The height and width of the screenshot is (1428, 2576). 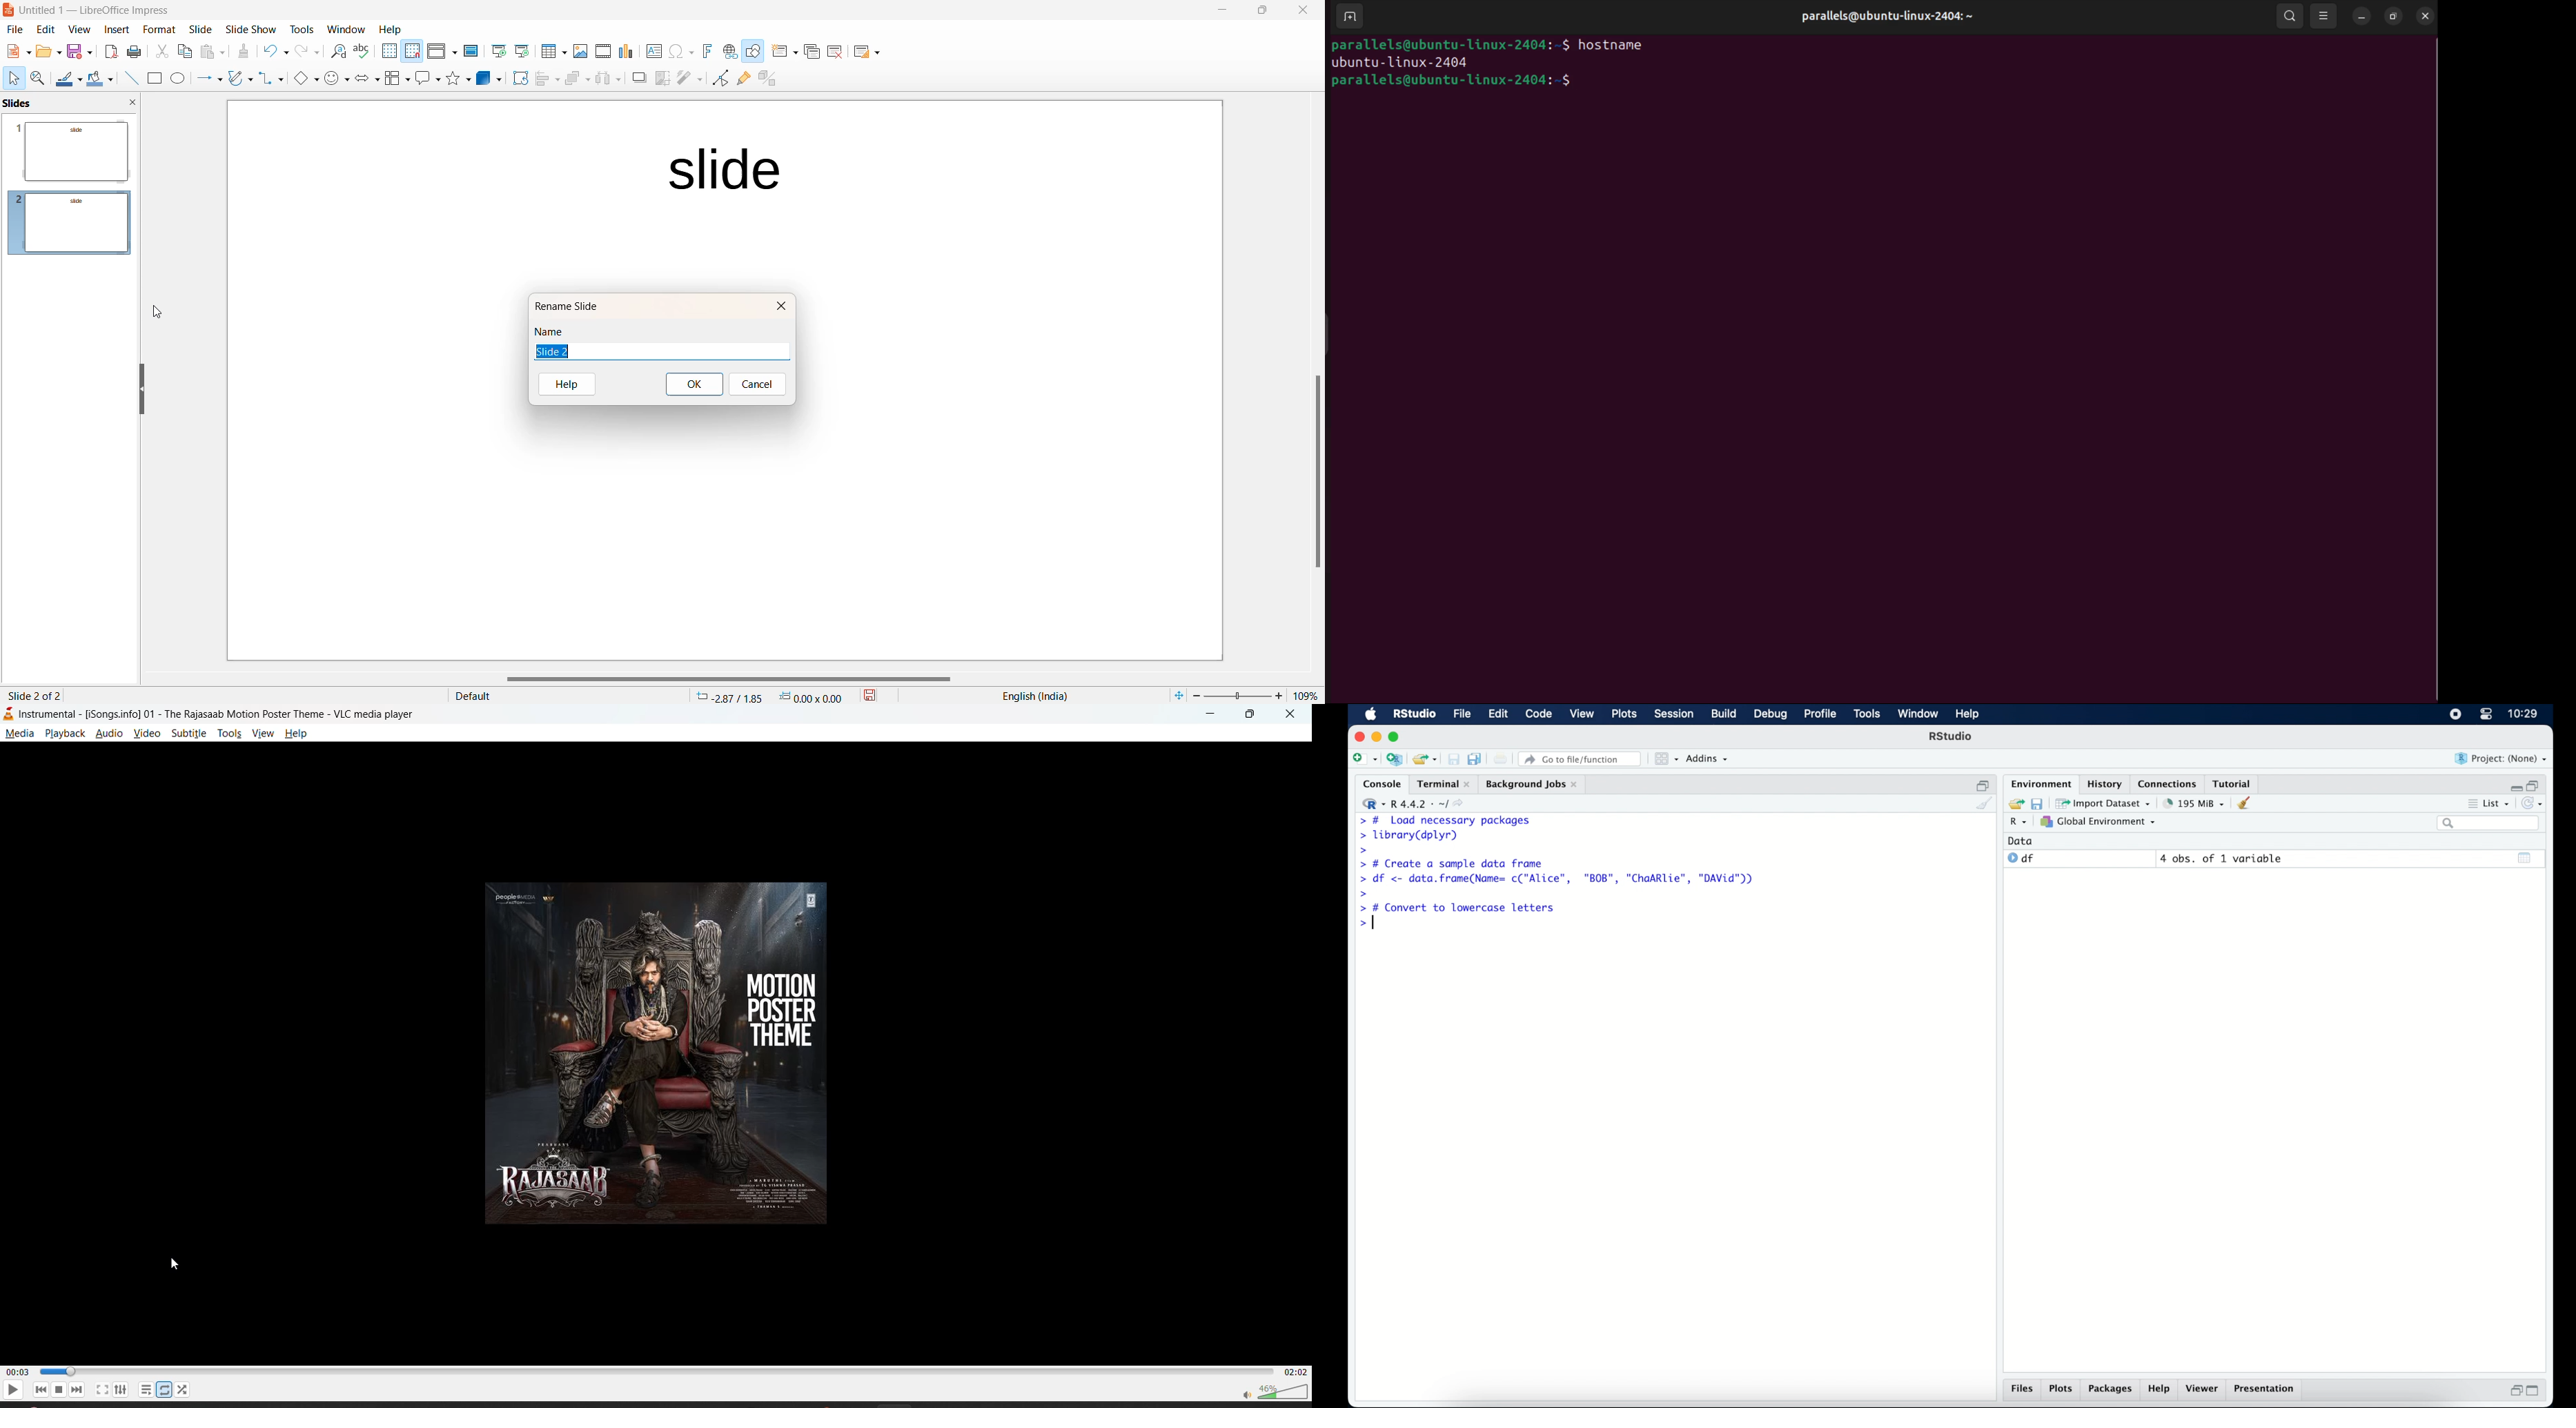 I want to click on addins, so click(x=1707, y=759).